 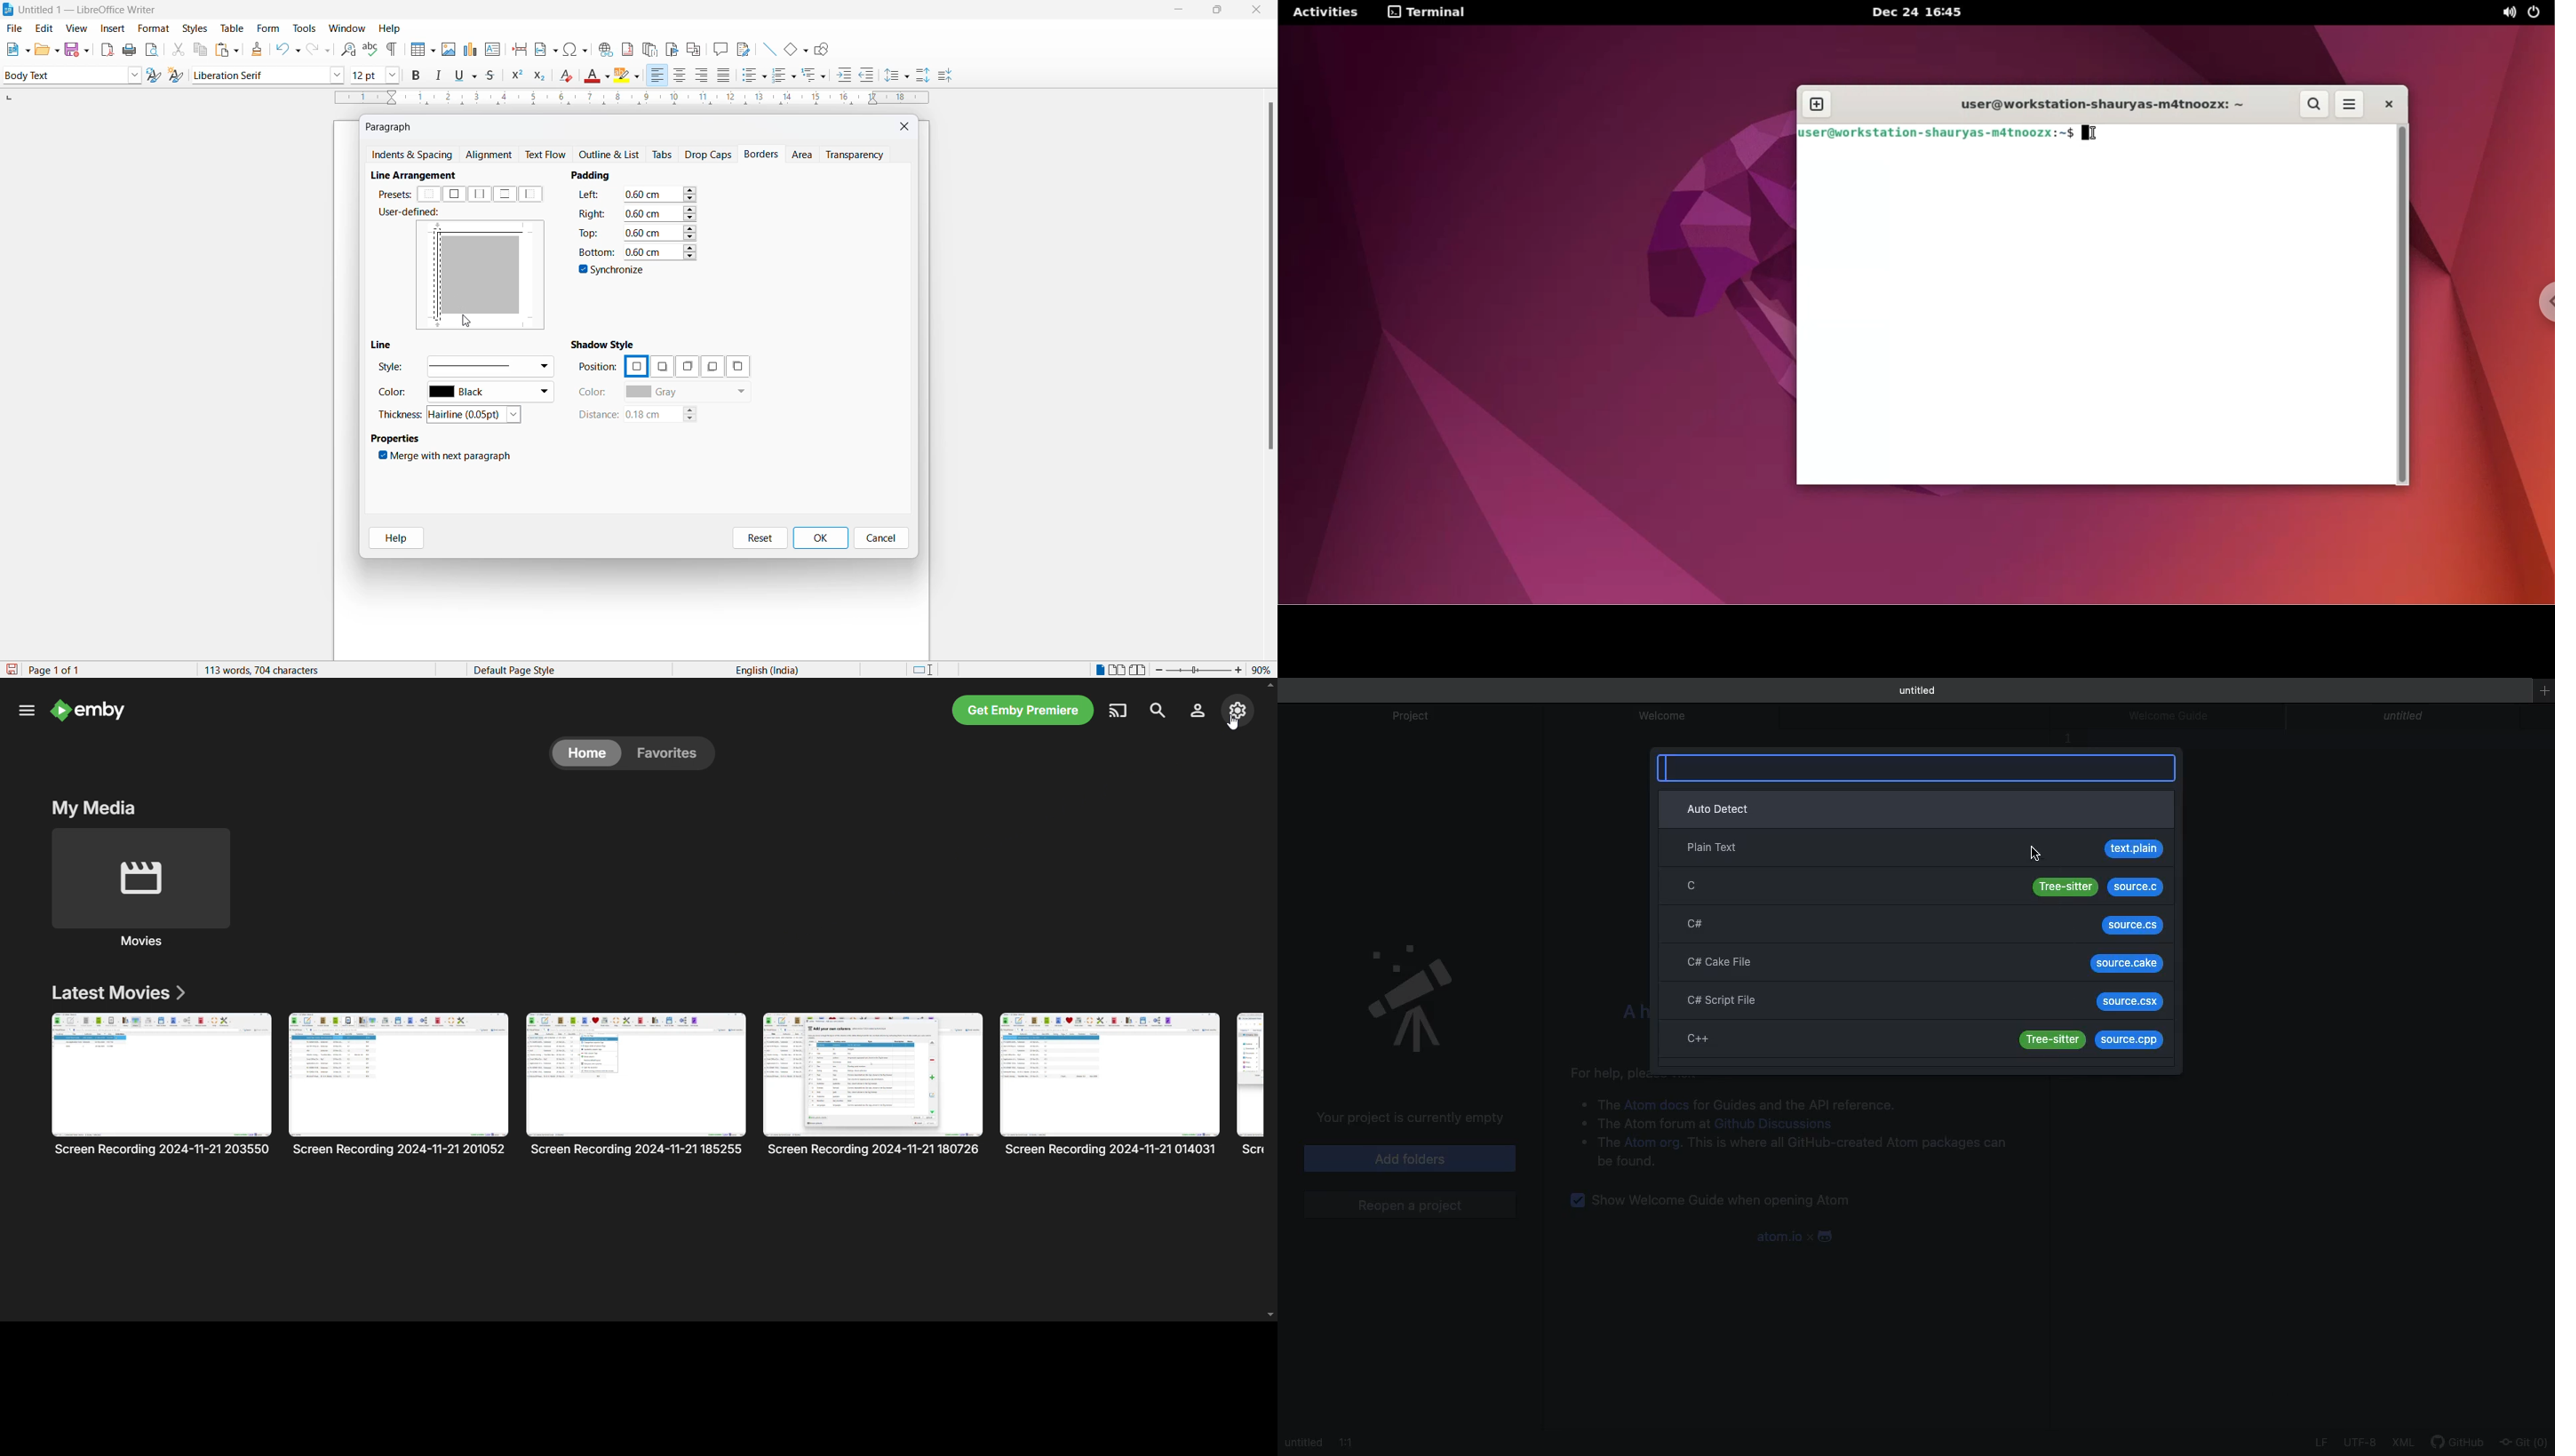 I want to click on sides, so click(x=592, y=197).